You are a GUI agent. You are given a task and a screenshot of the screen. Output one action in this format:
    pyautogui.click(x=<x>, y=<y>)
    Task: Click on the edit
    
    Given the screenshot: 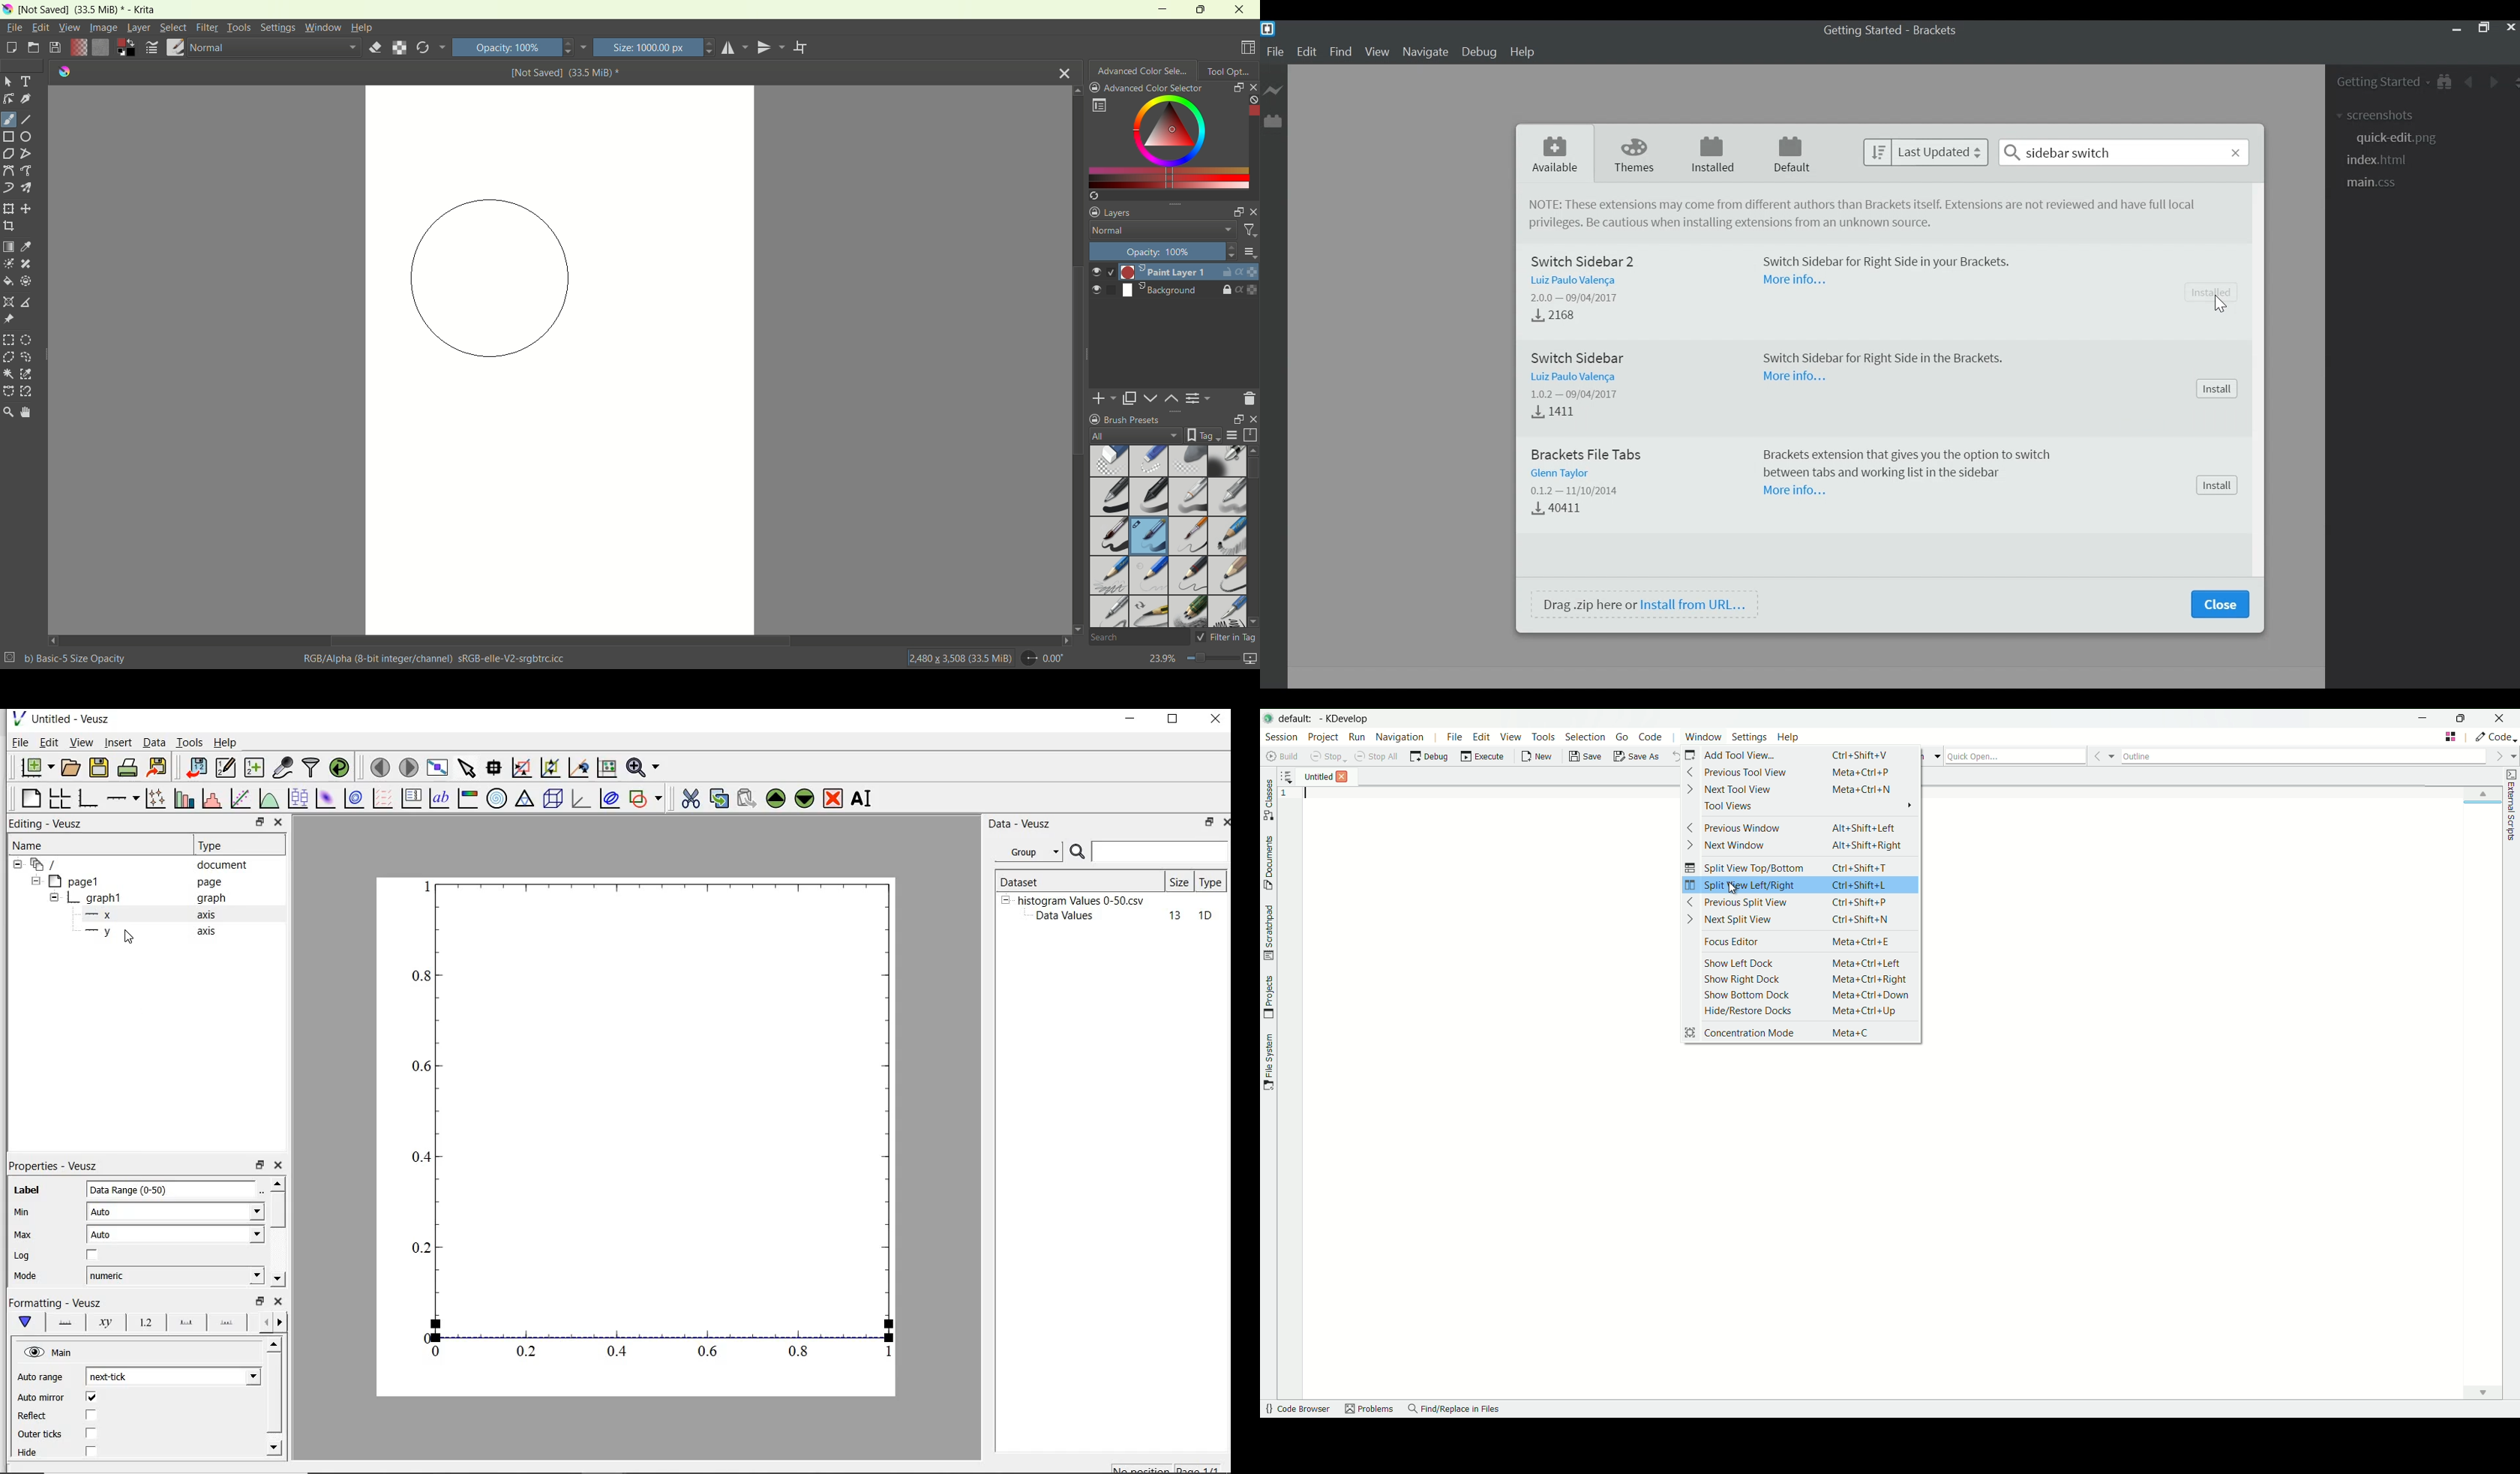 What is the action you would take?
    pyautogui.click(x=40, y=27)
    